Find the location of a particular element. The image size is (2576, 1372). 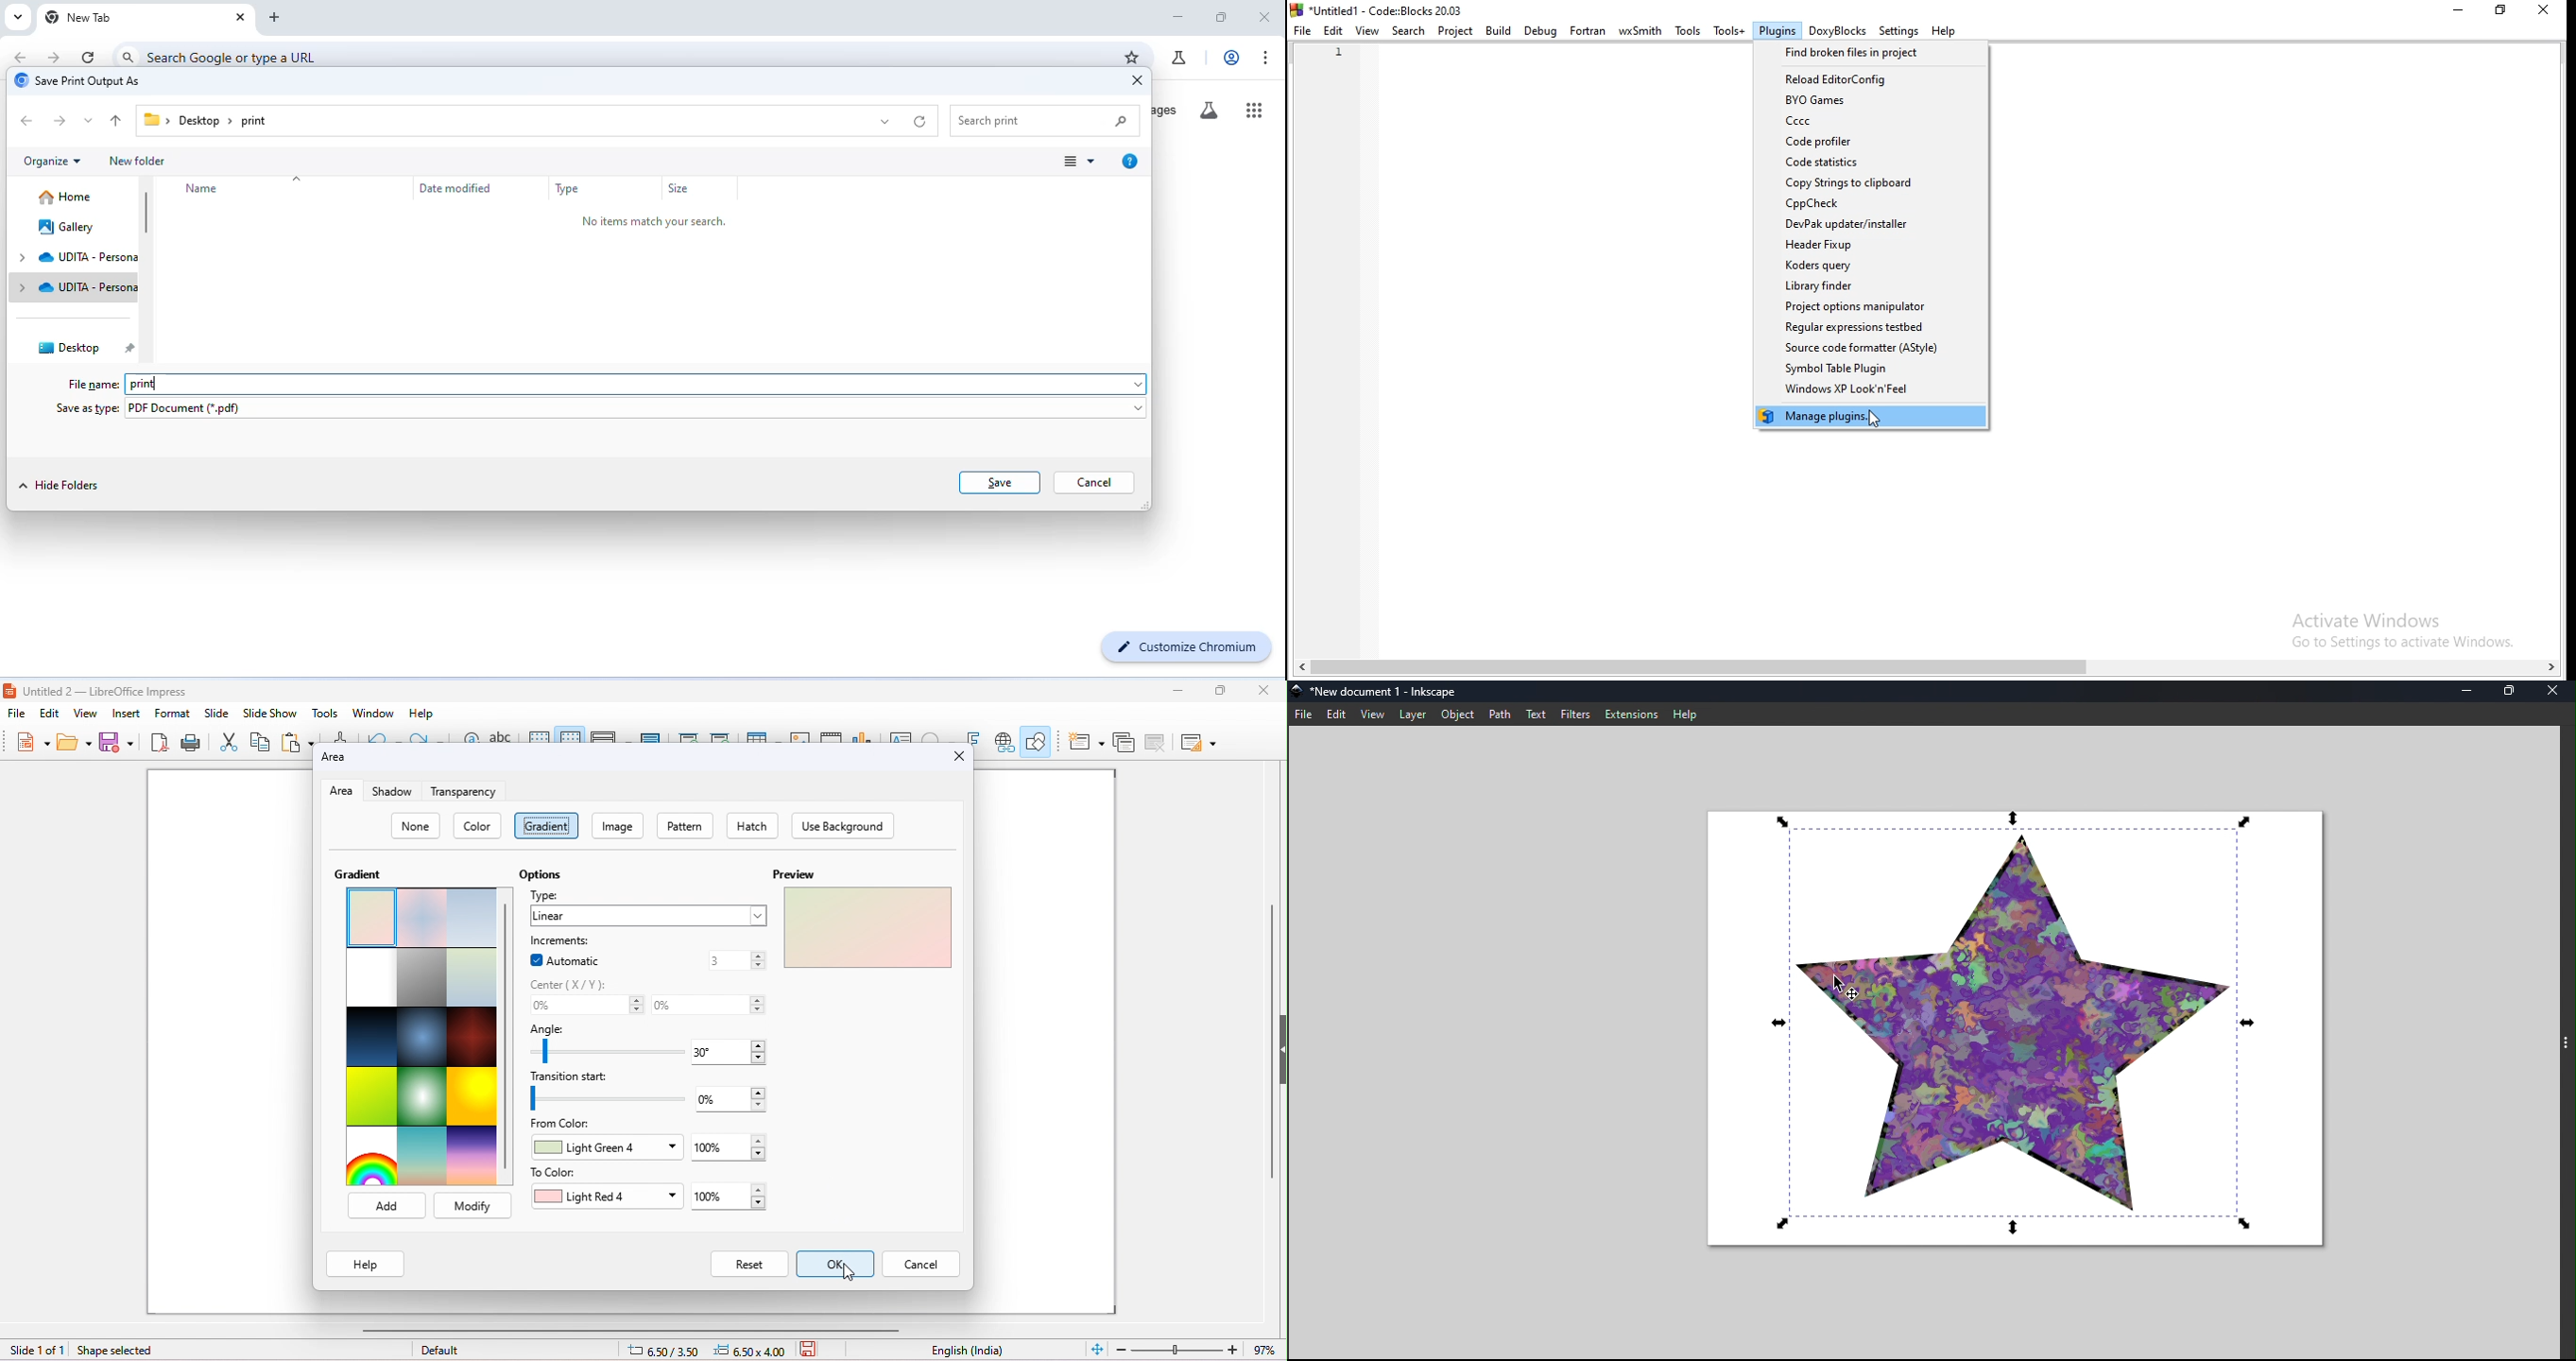

center is located at coordinates (571, 985).